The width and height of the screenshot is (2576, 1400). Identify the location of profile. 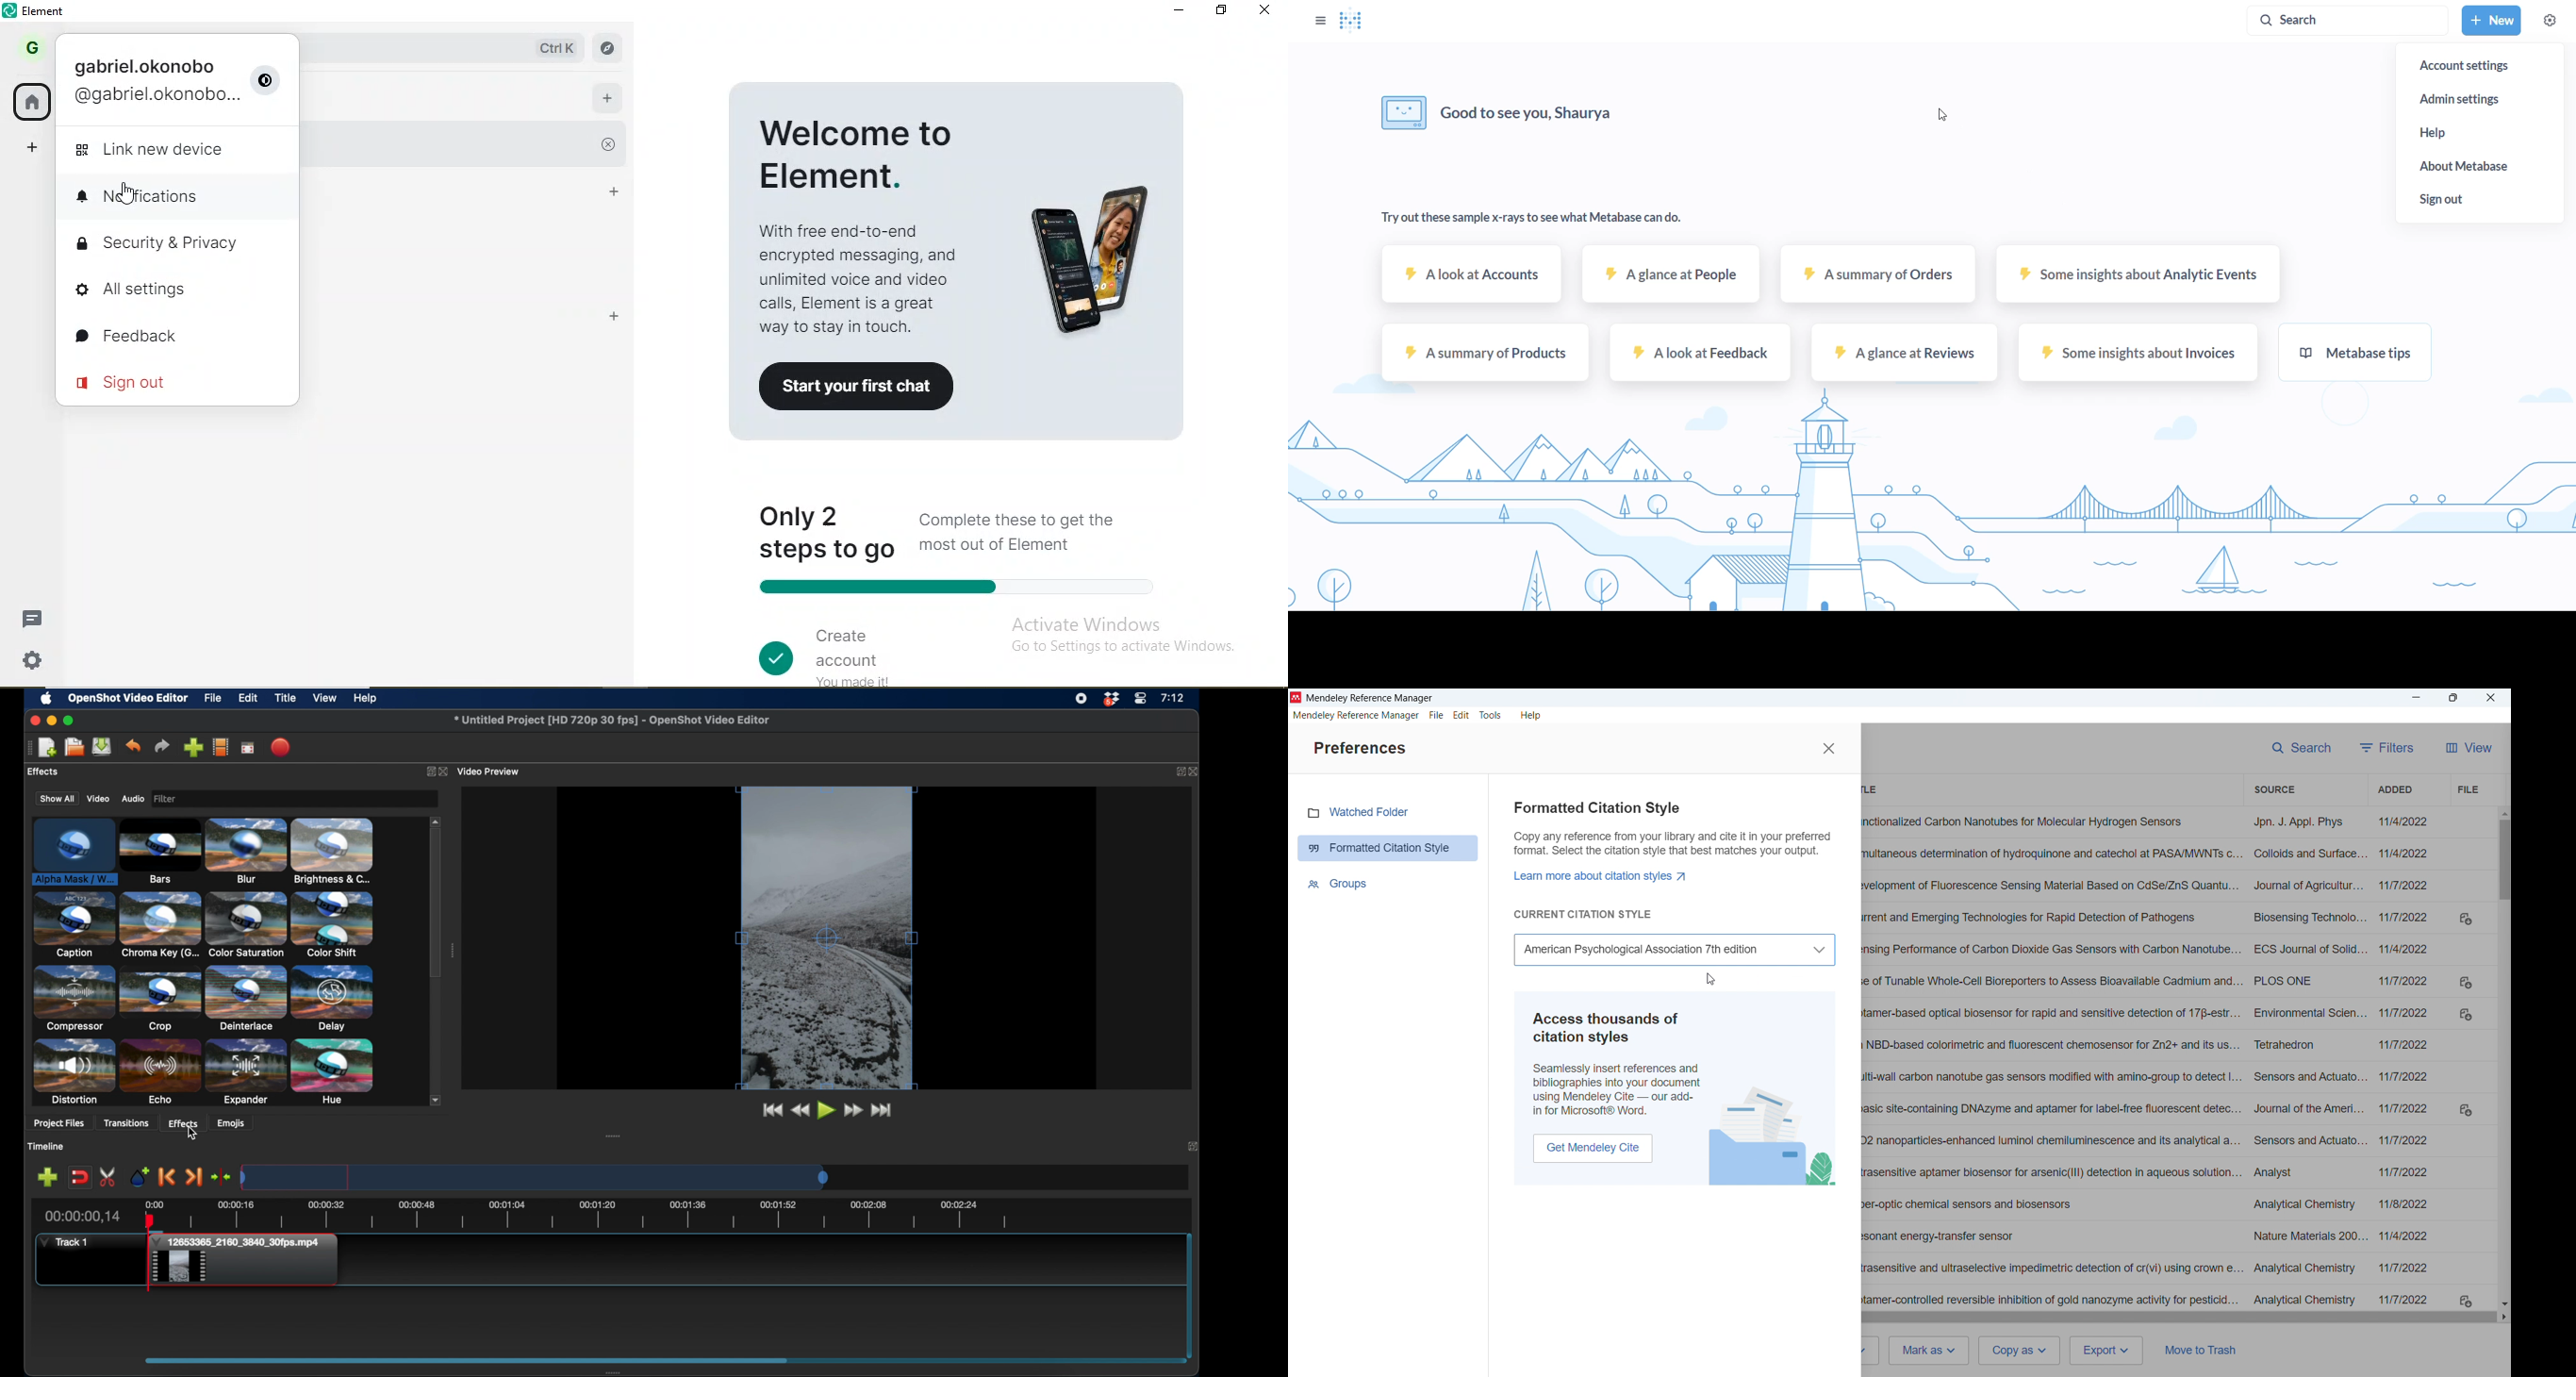
(30, 49).